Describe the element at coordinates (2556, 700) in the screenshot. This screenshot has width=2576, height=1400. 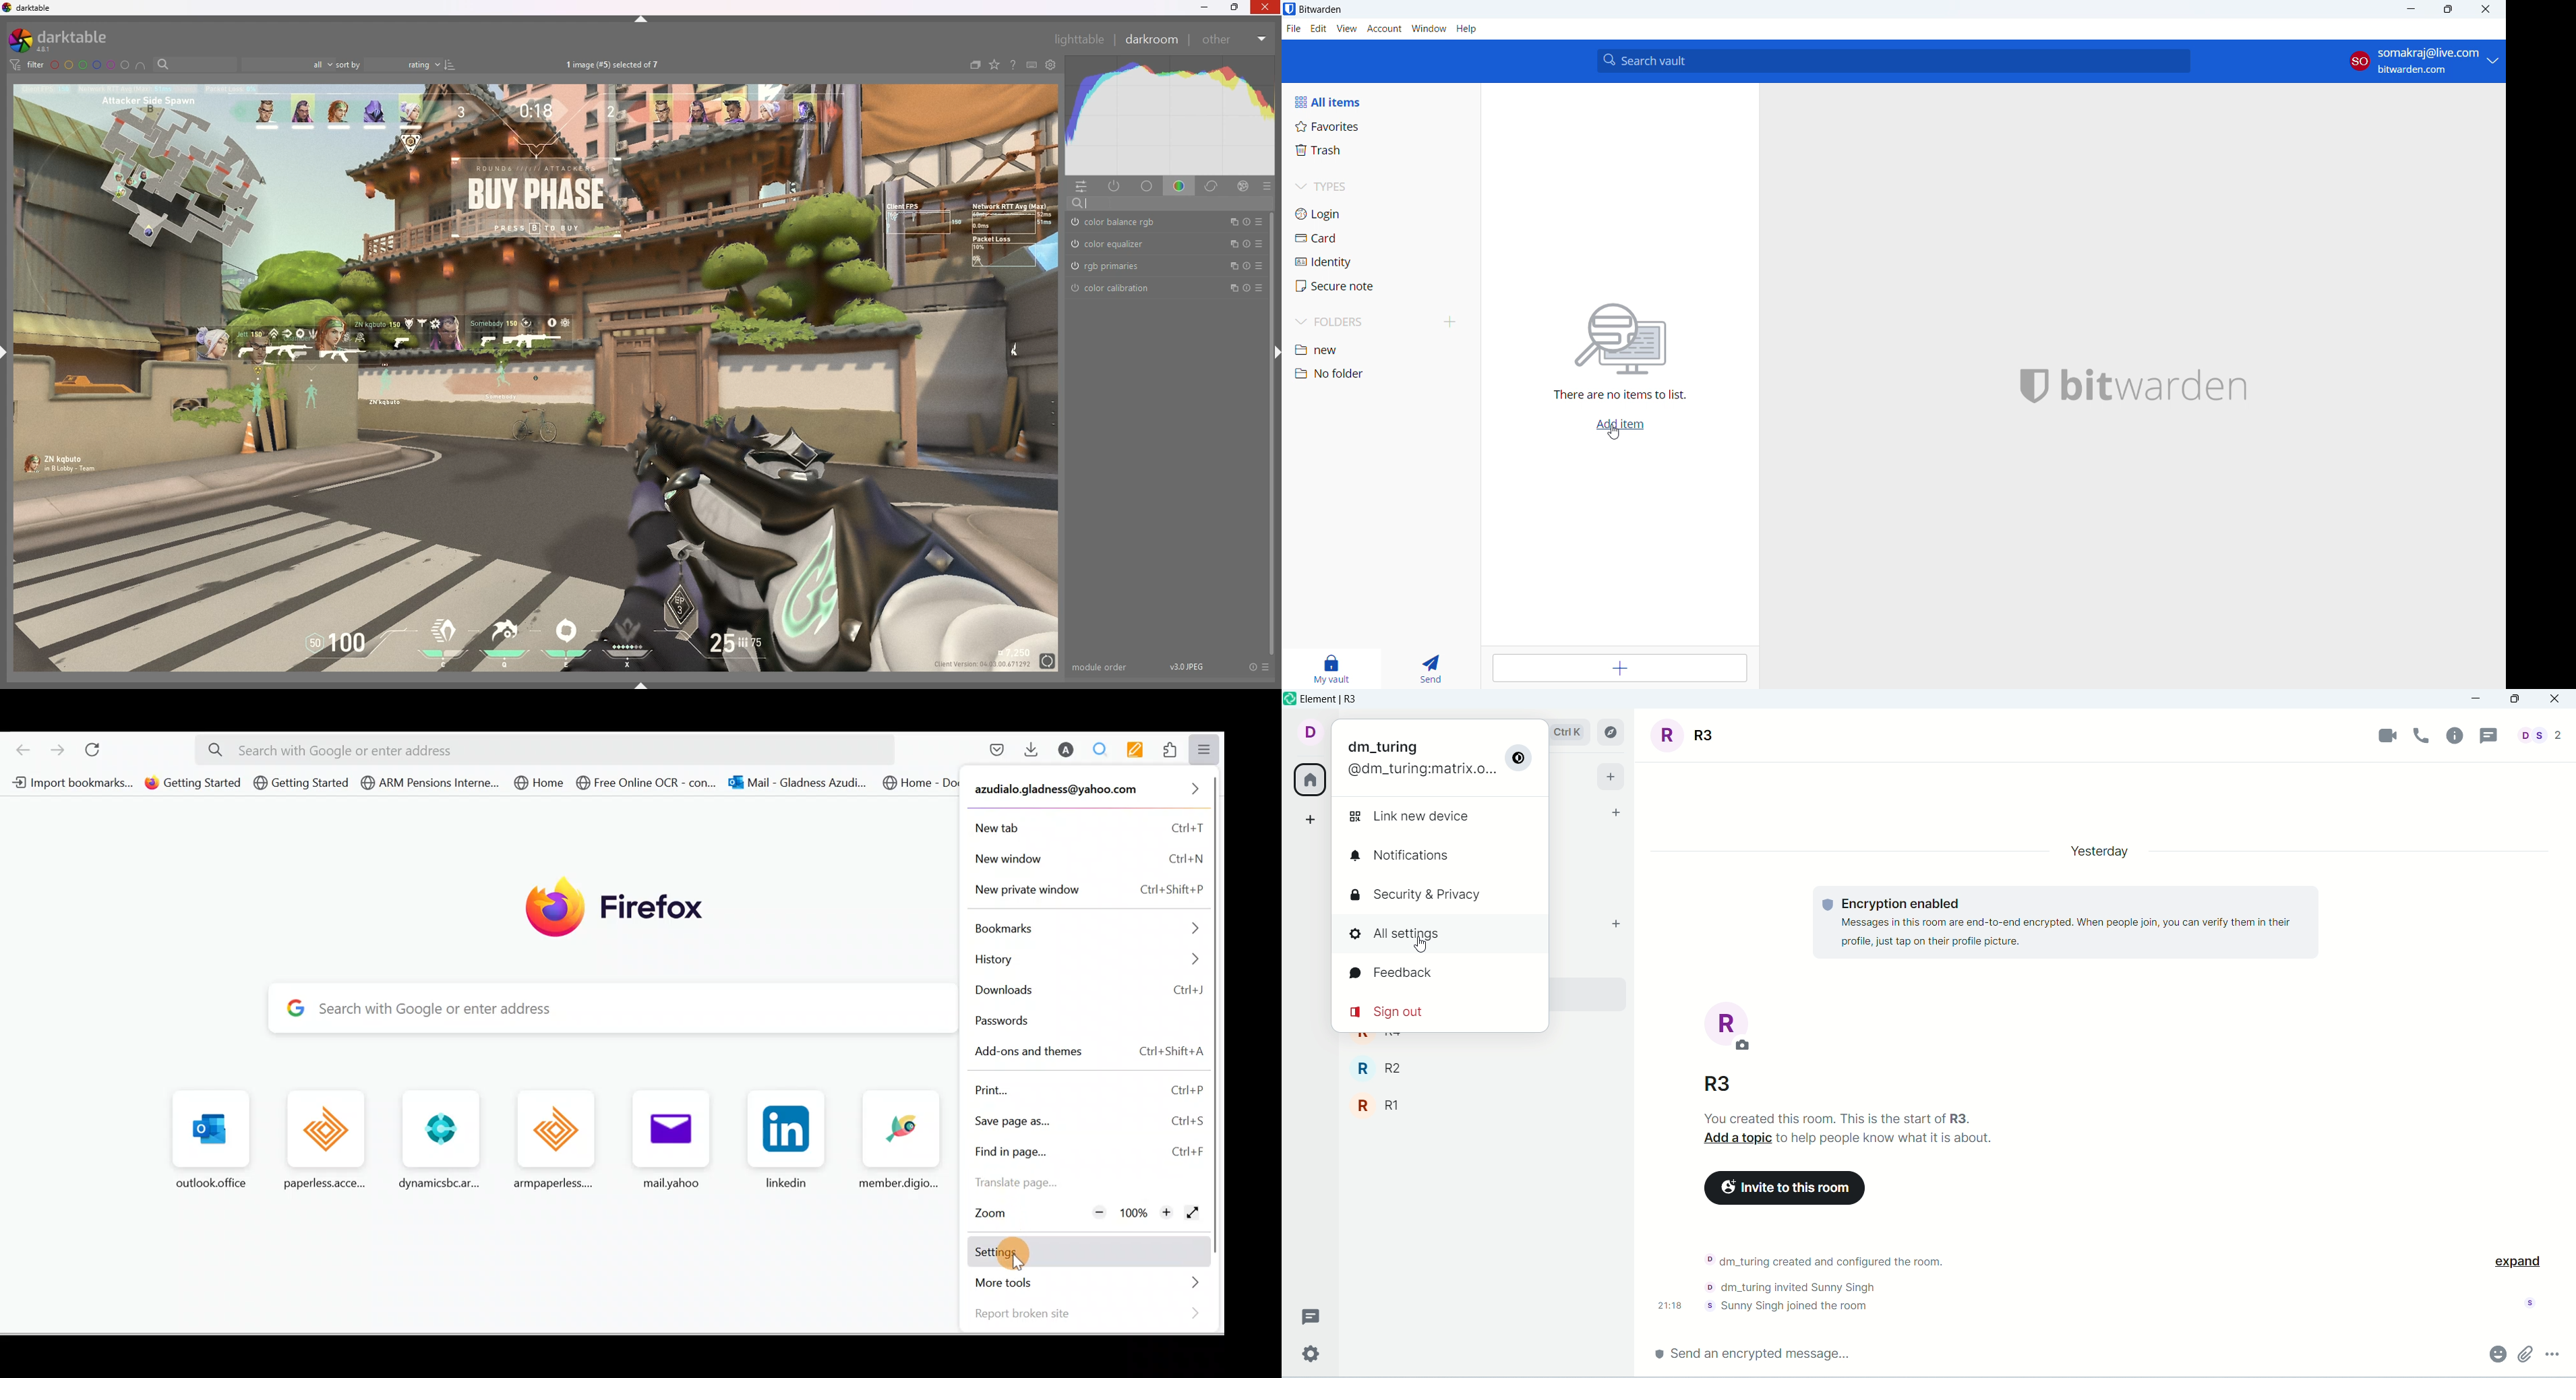
I see `close` at that location.